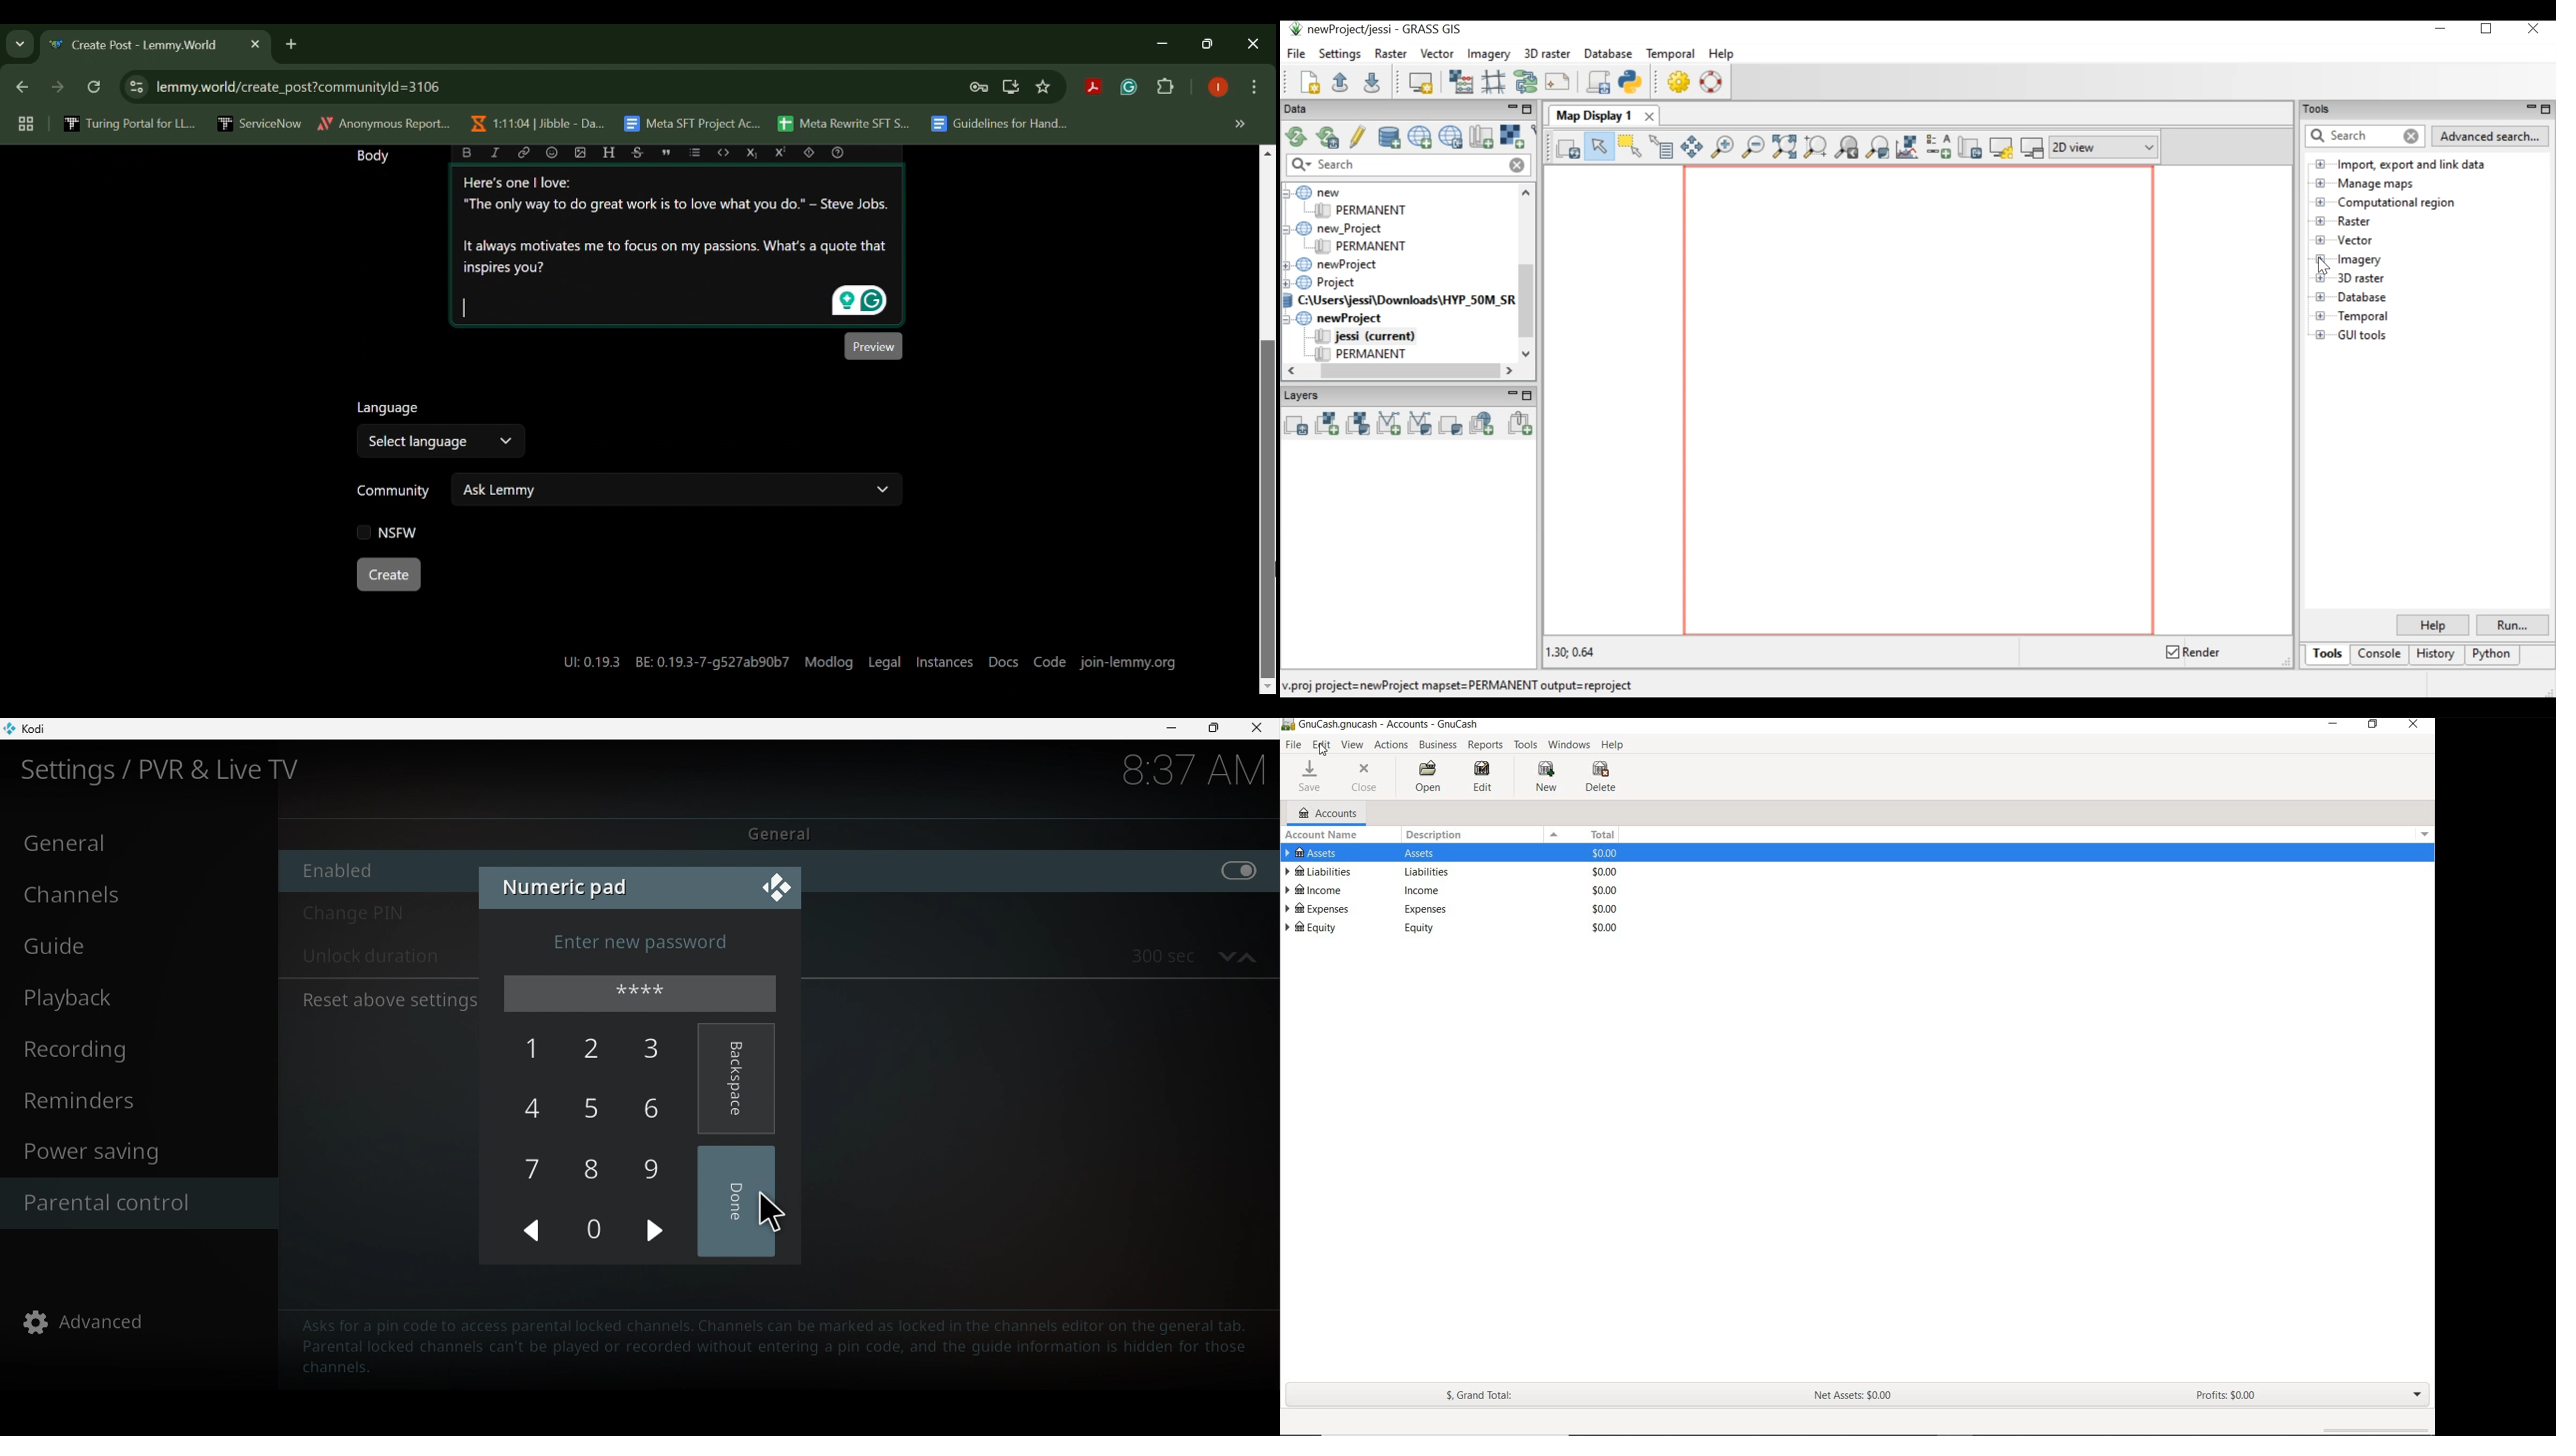  I want to click on Settings/PVR and Live TV, so click(175, 770).